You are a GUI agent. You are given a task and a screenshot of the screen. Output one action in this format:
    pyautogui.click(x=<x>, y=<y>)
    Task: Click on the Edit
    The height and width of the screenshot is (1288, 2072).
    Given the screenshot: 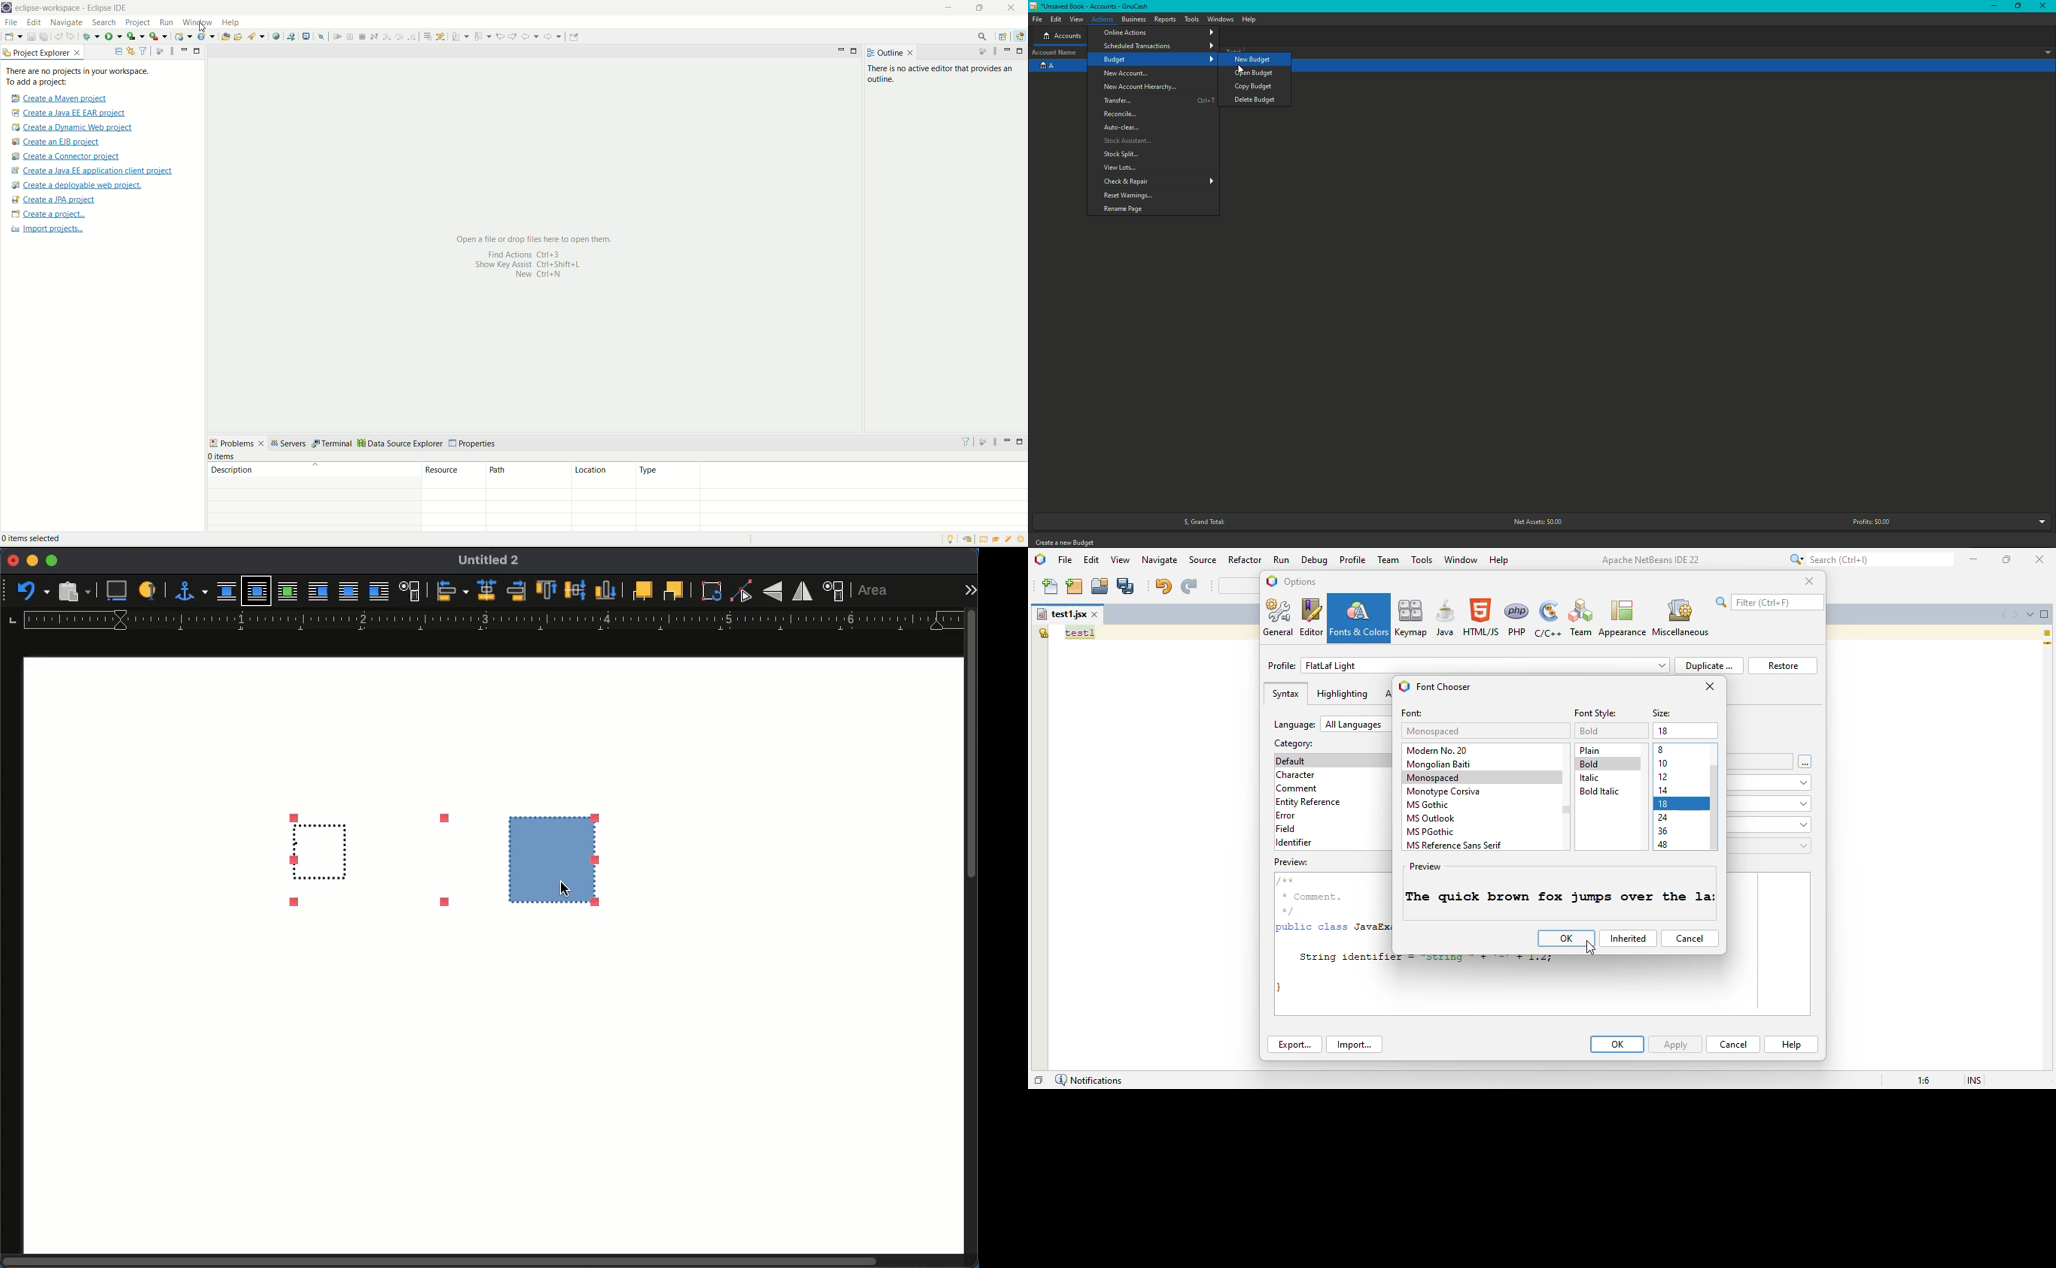 What is the action you would take?
    pyautogui.click(x=1056, y=20)
    